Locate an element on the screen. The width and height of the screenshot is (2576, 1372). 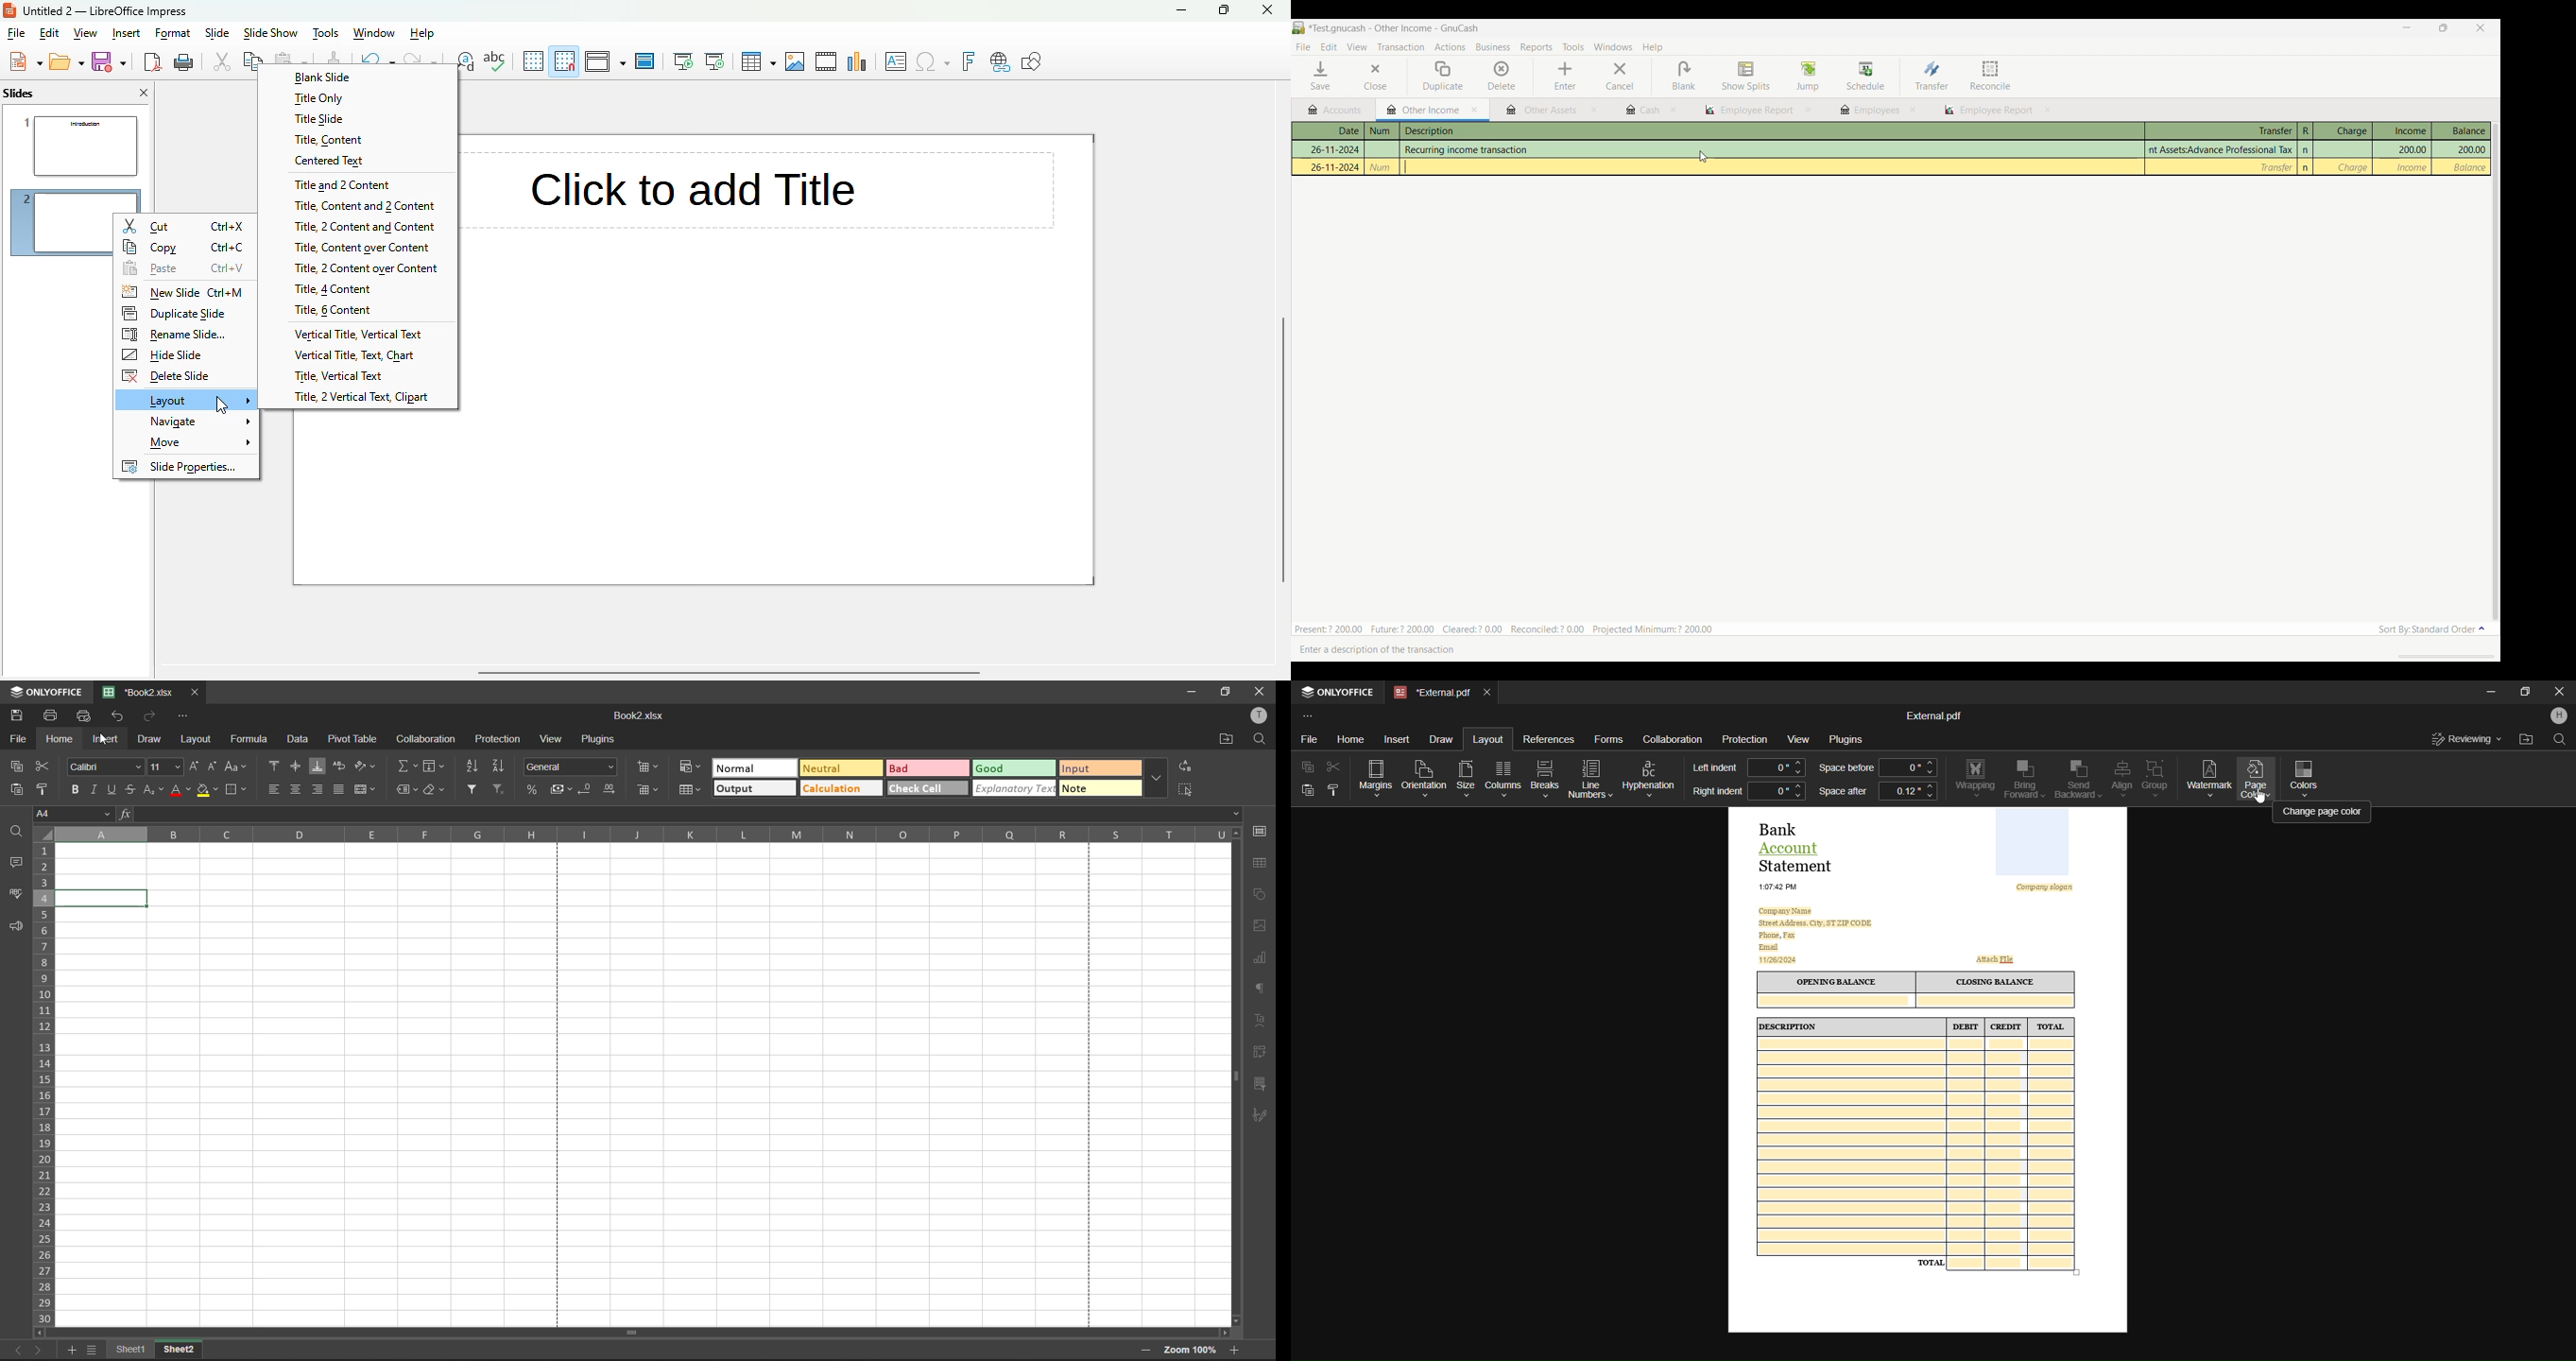
Sort order options is located at coordinates (2432, 629).